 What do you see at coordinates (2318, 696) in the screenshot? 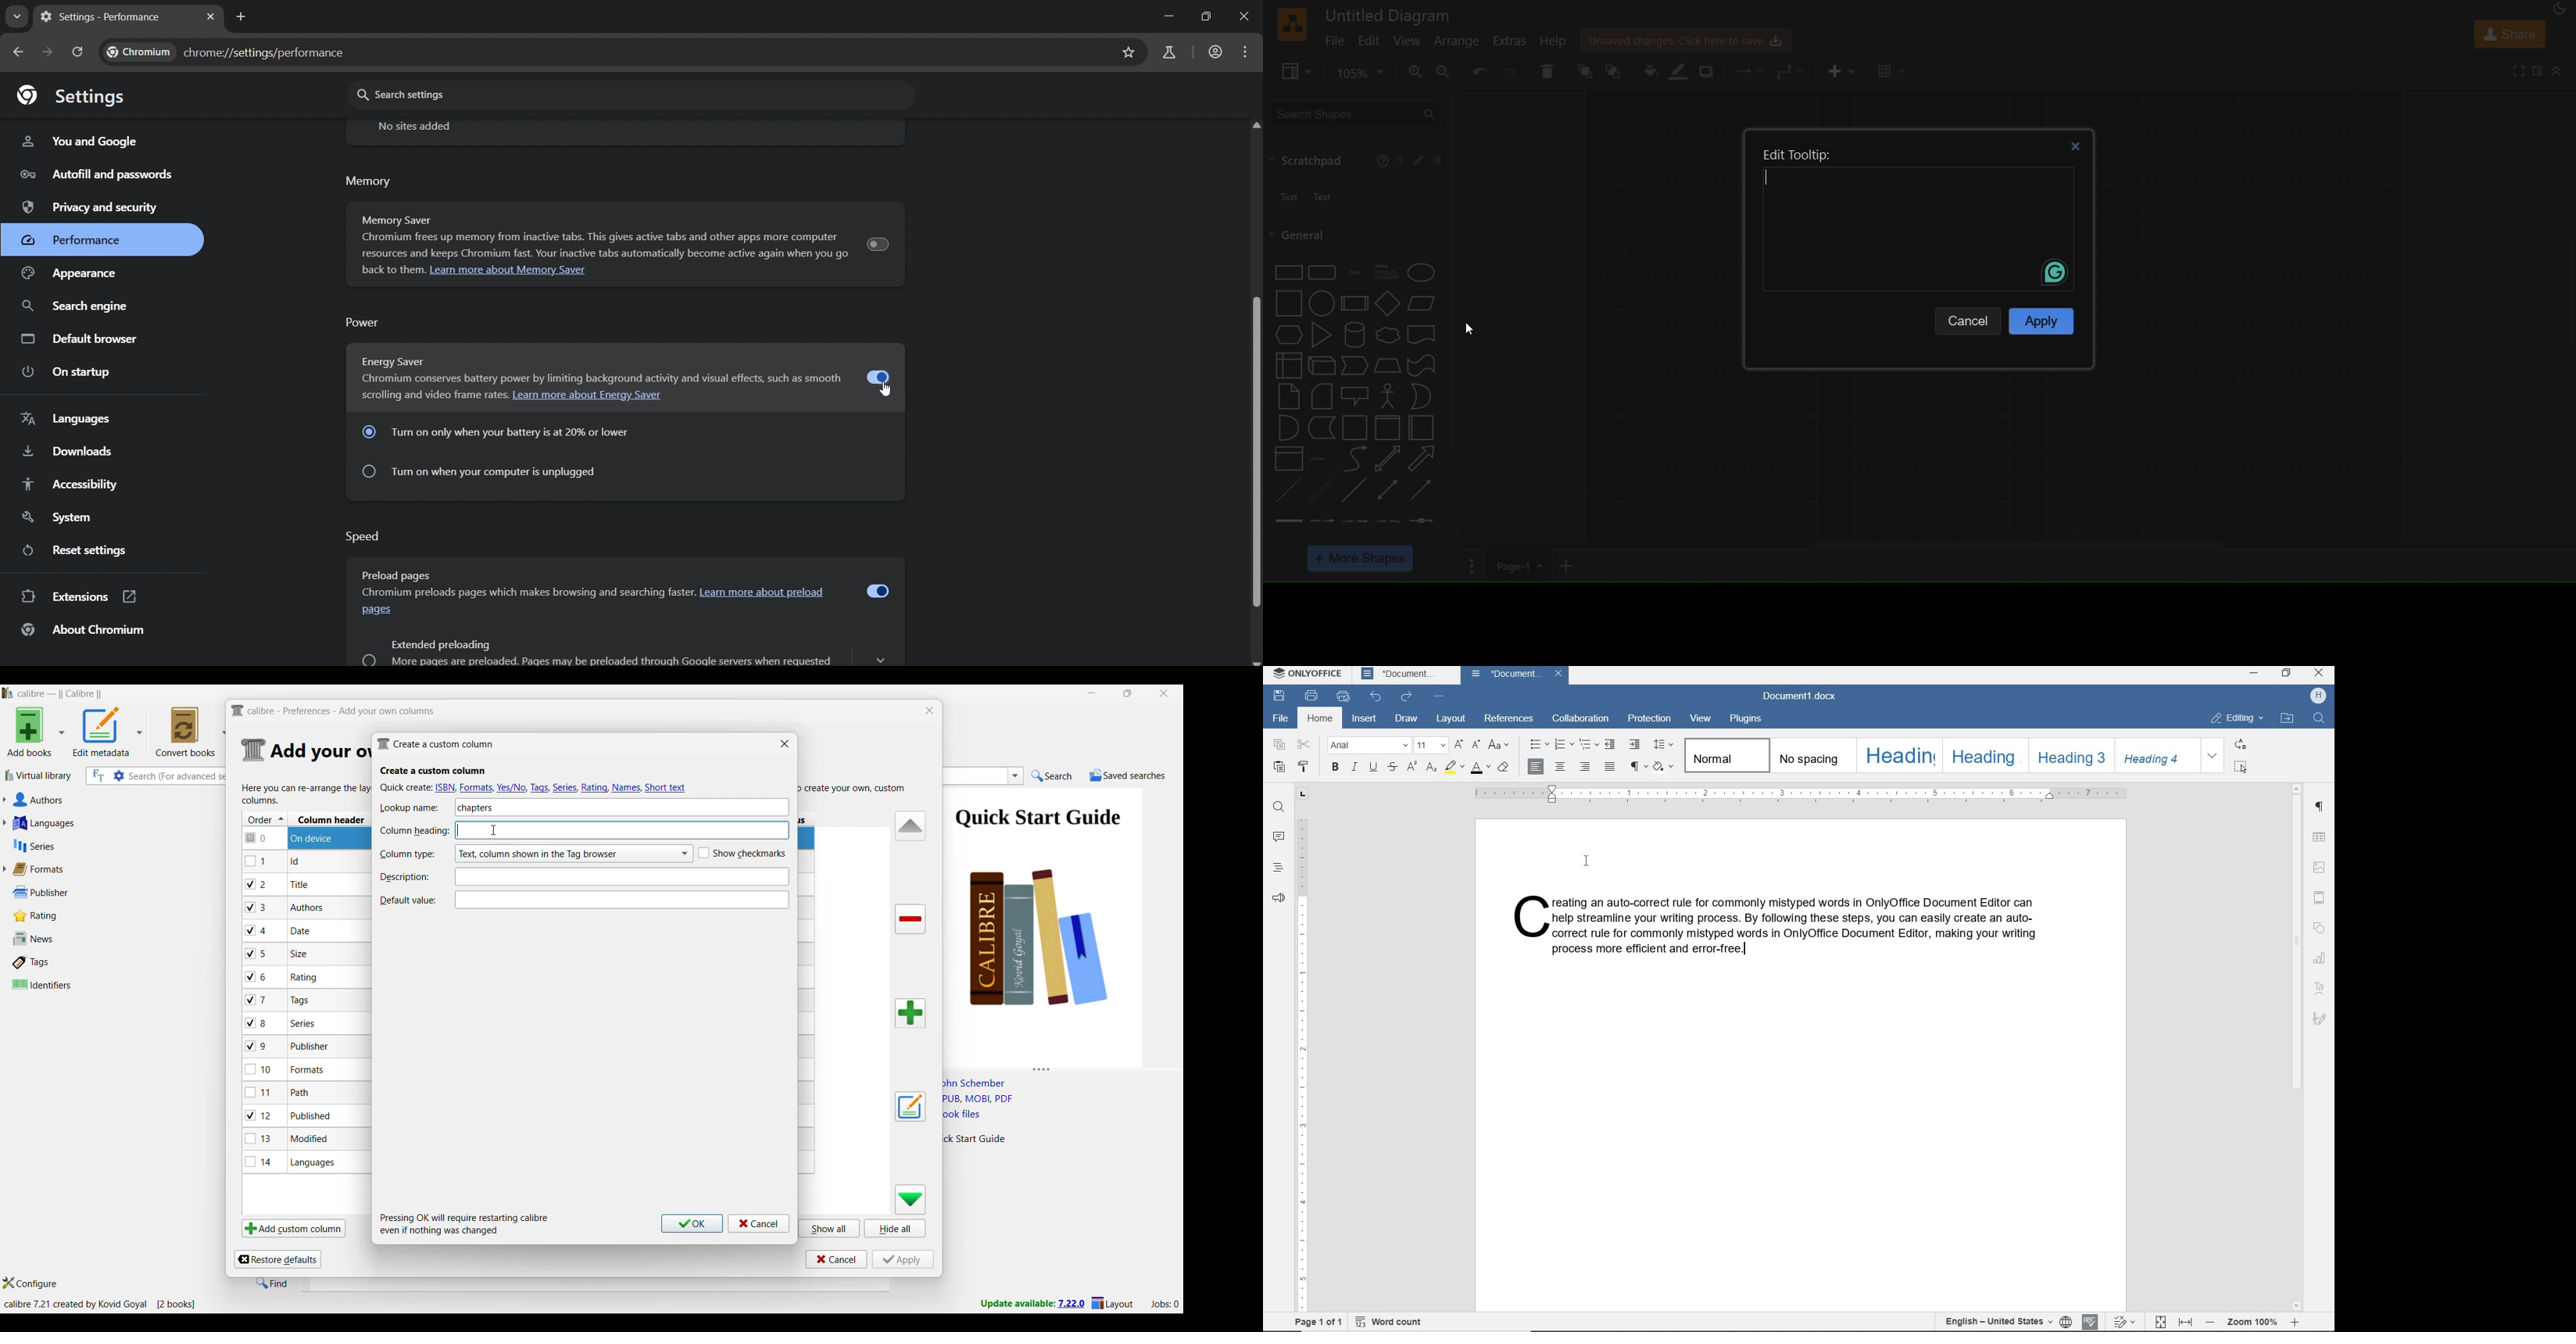
I see `Profile` at bounding box center [2318, 696].